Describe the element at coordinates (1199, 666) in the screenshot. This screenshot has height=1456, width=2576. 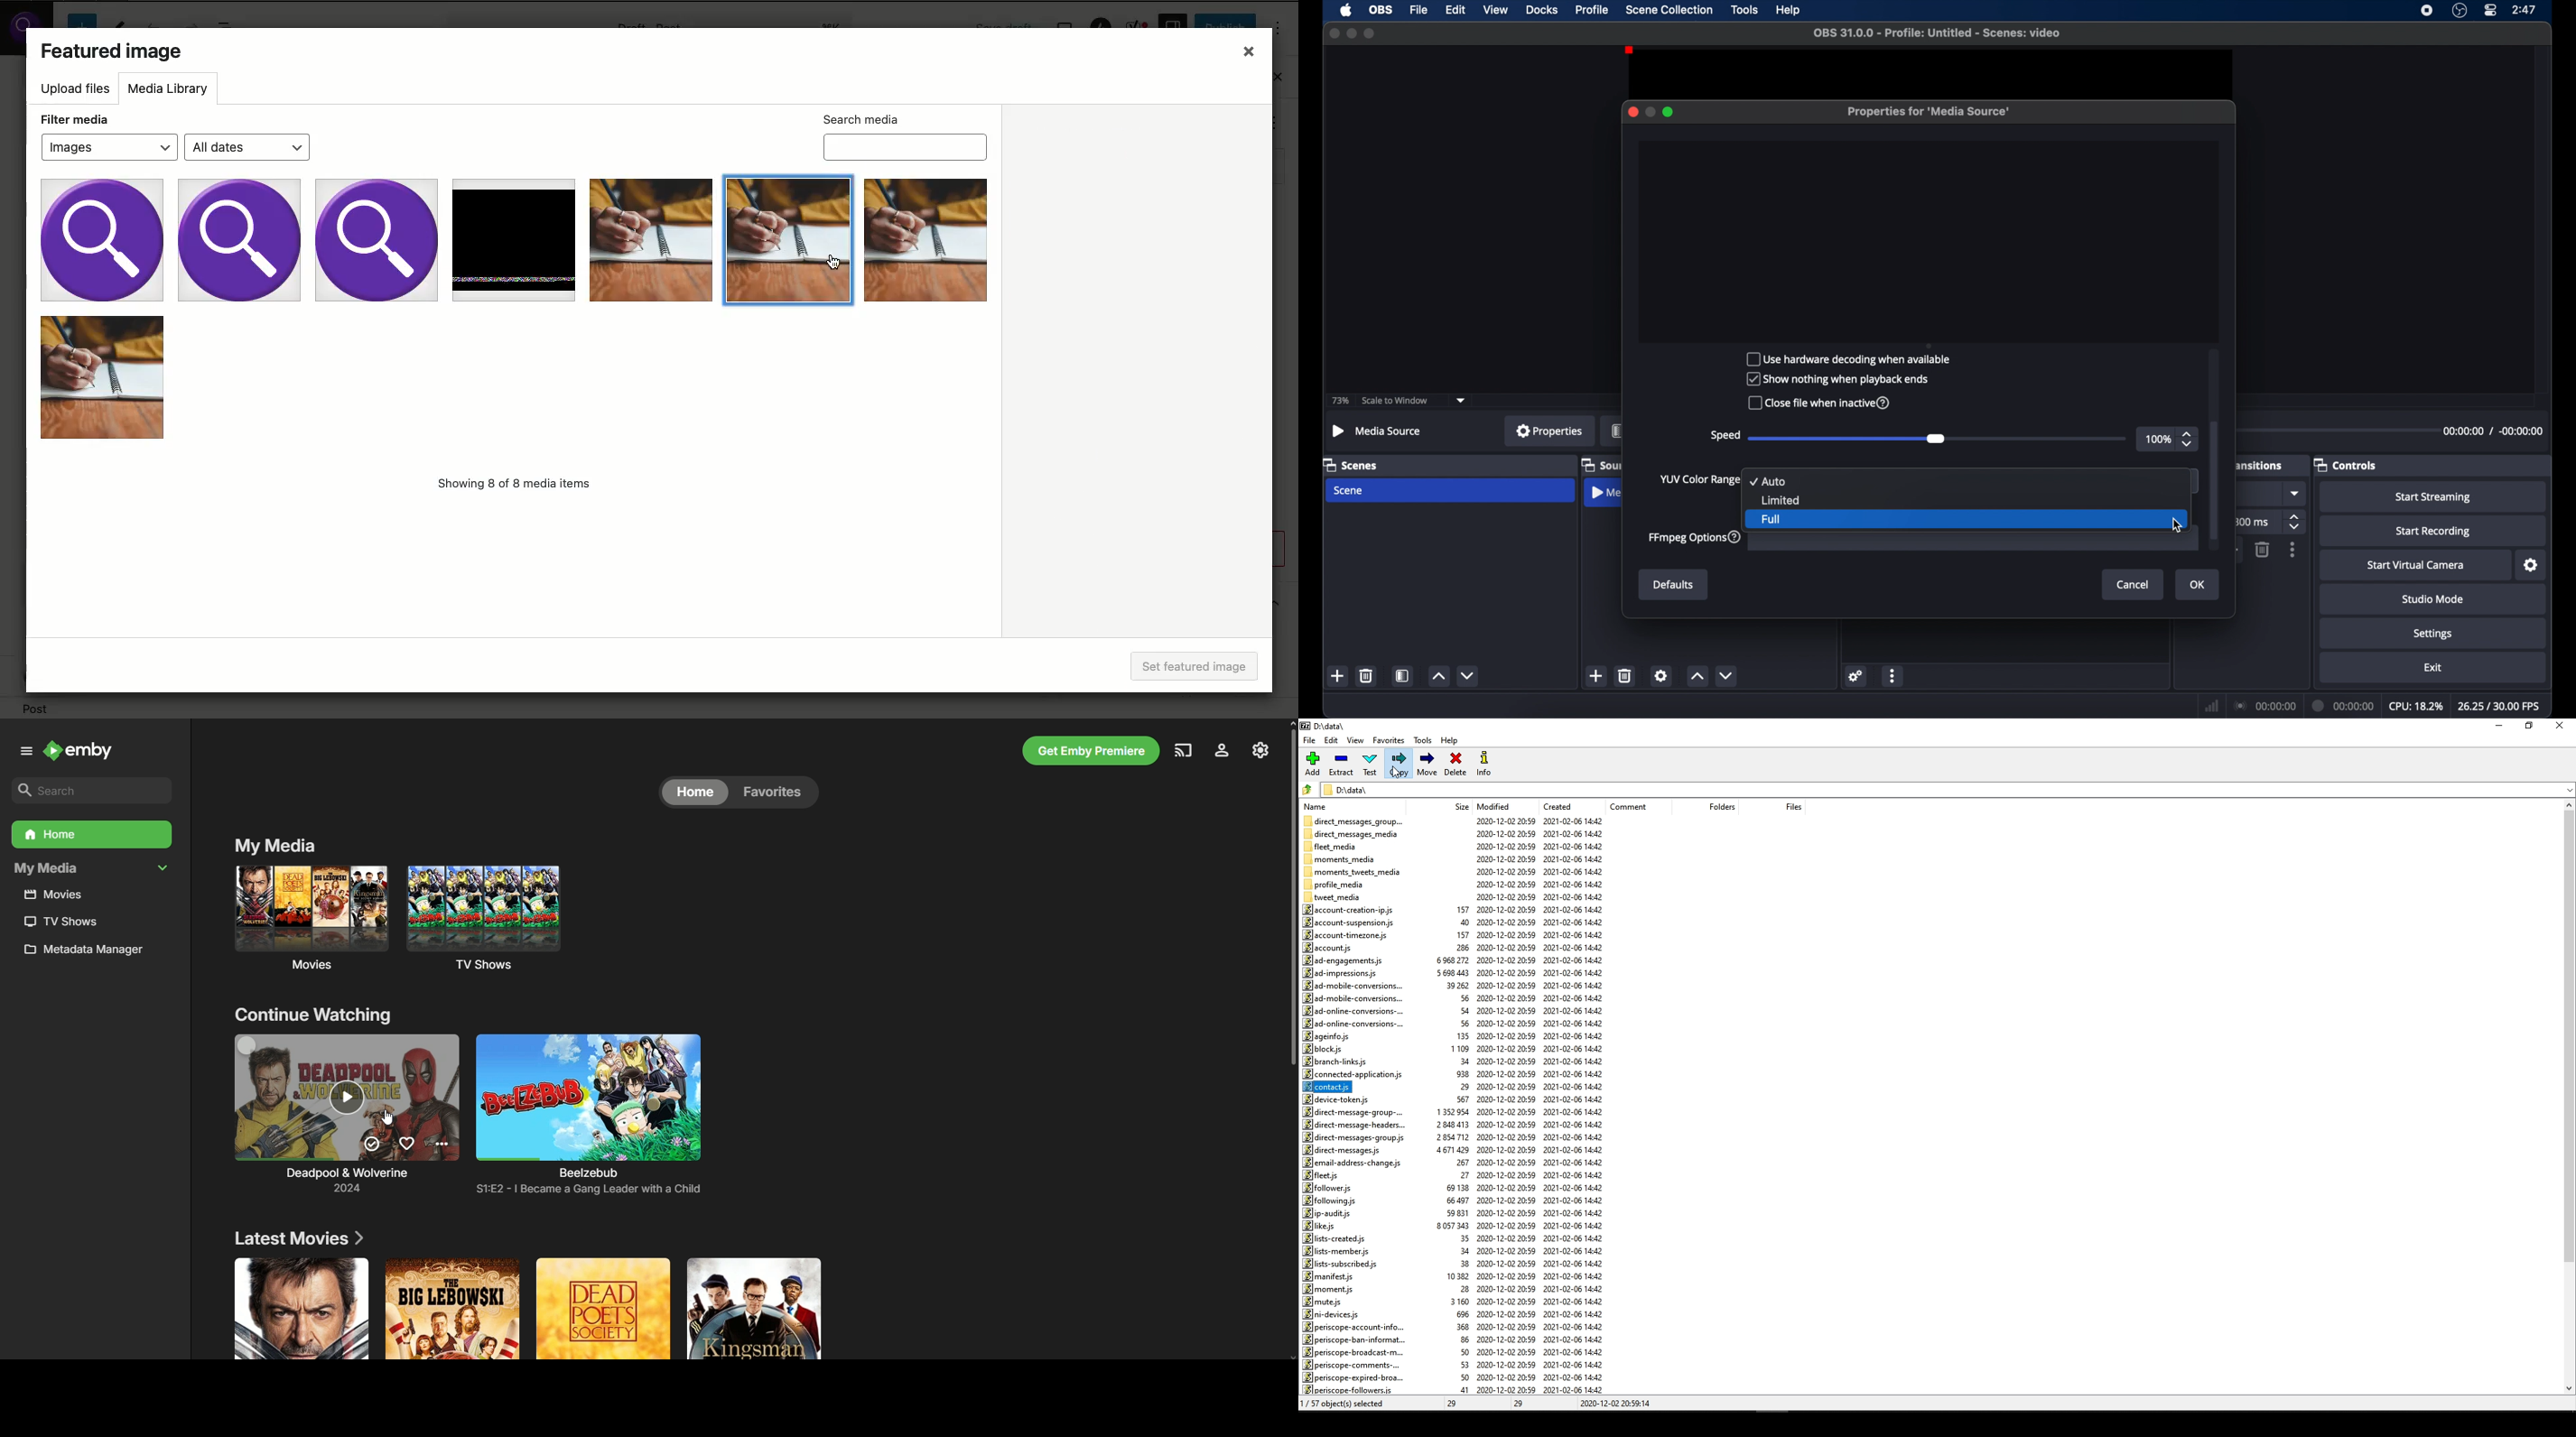
I see `Set featured image` at that location.